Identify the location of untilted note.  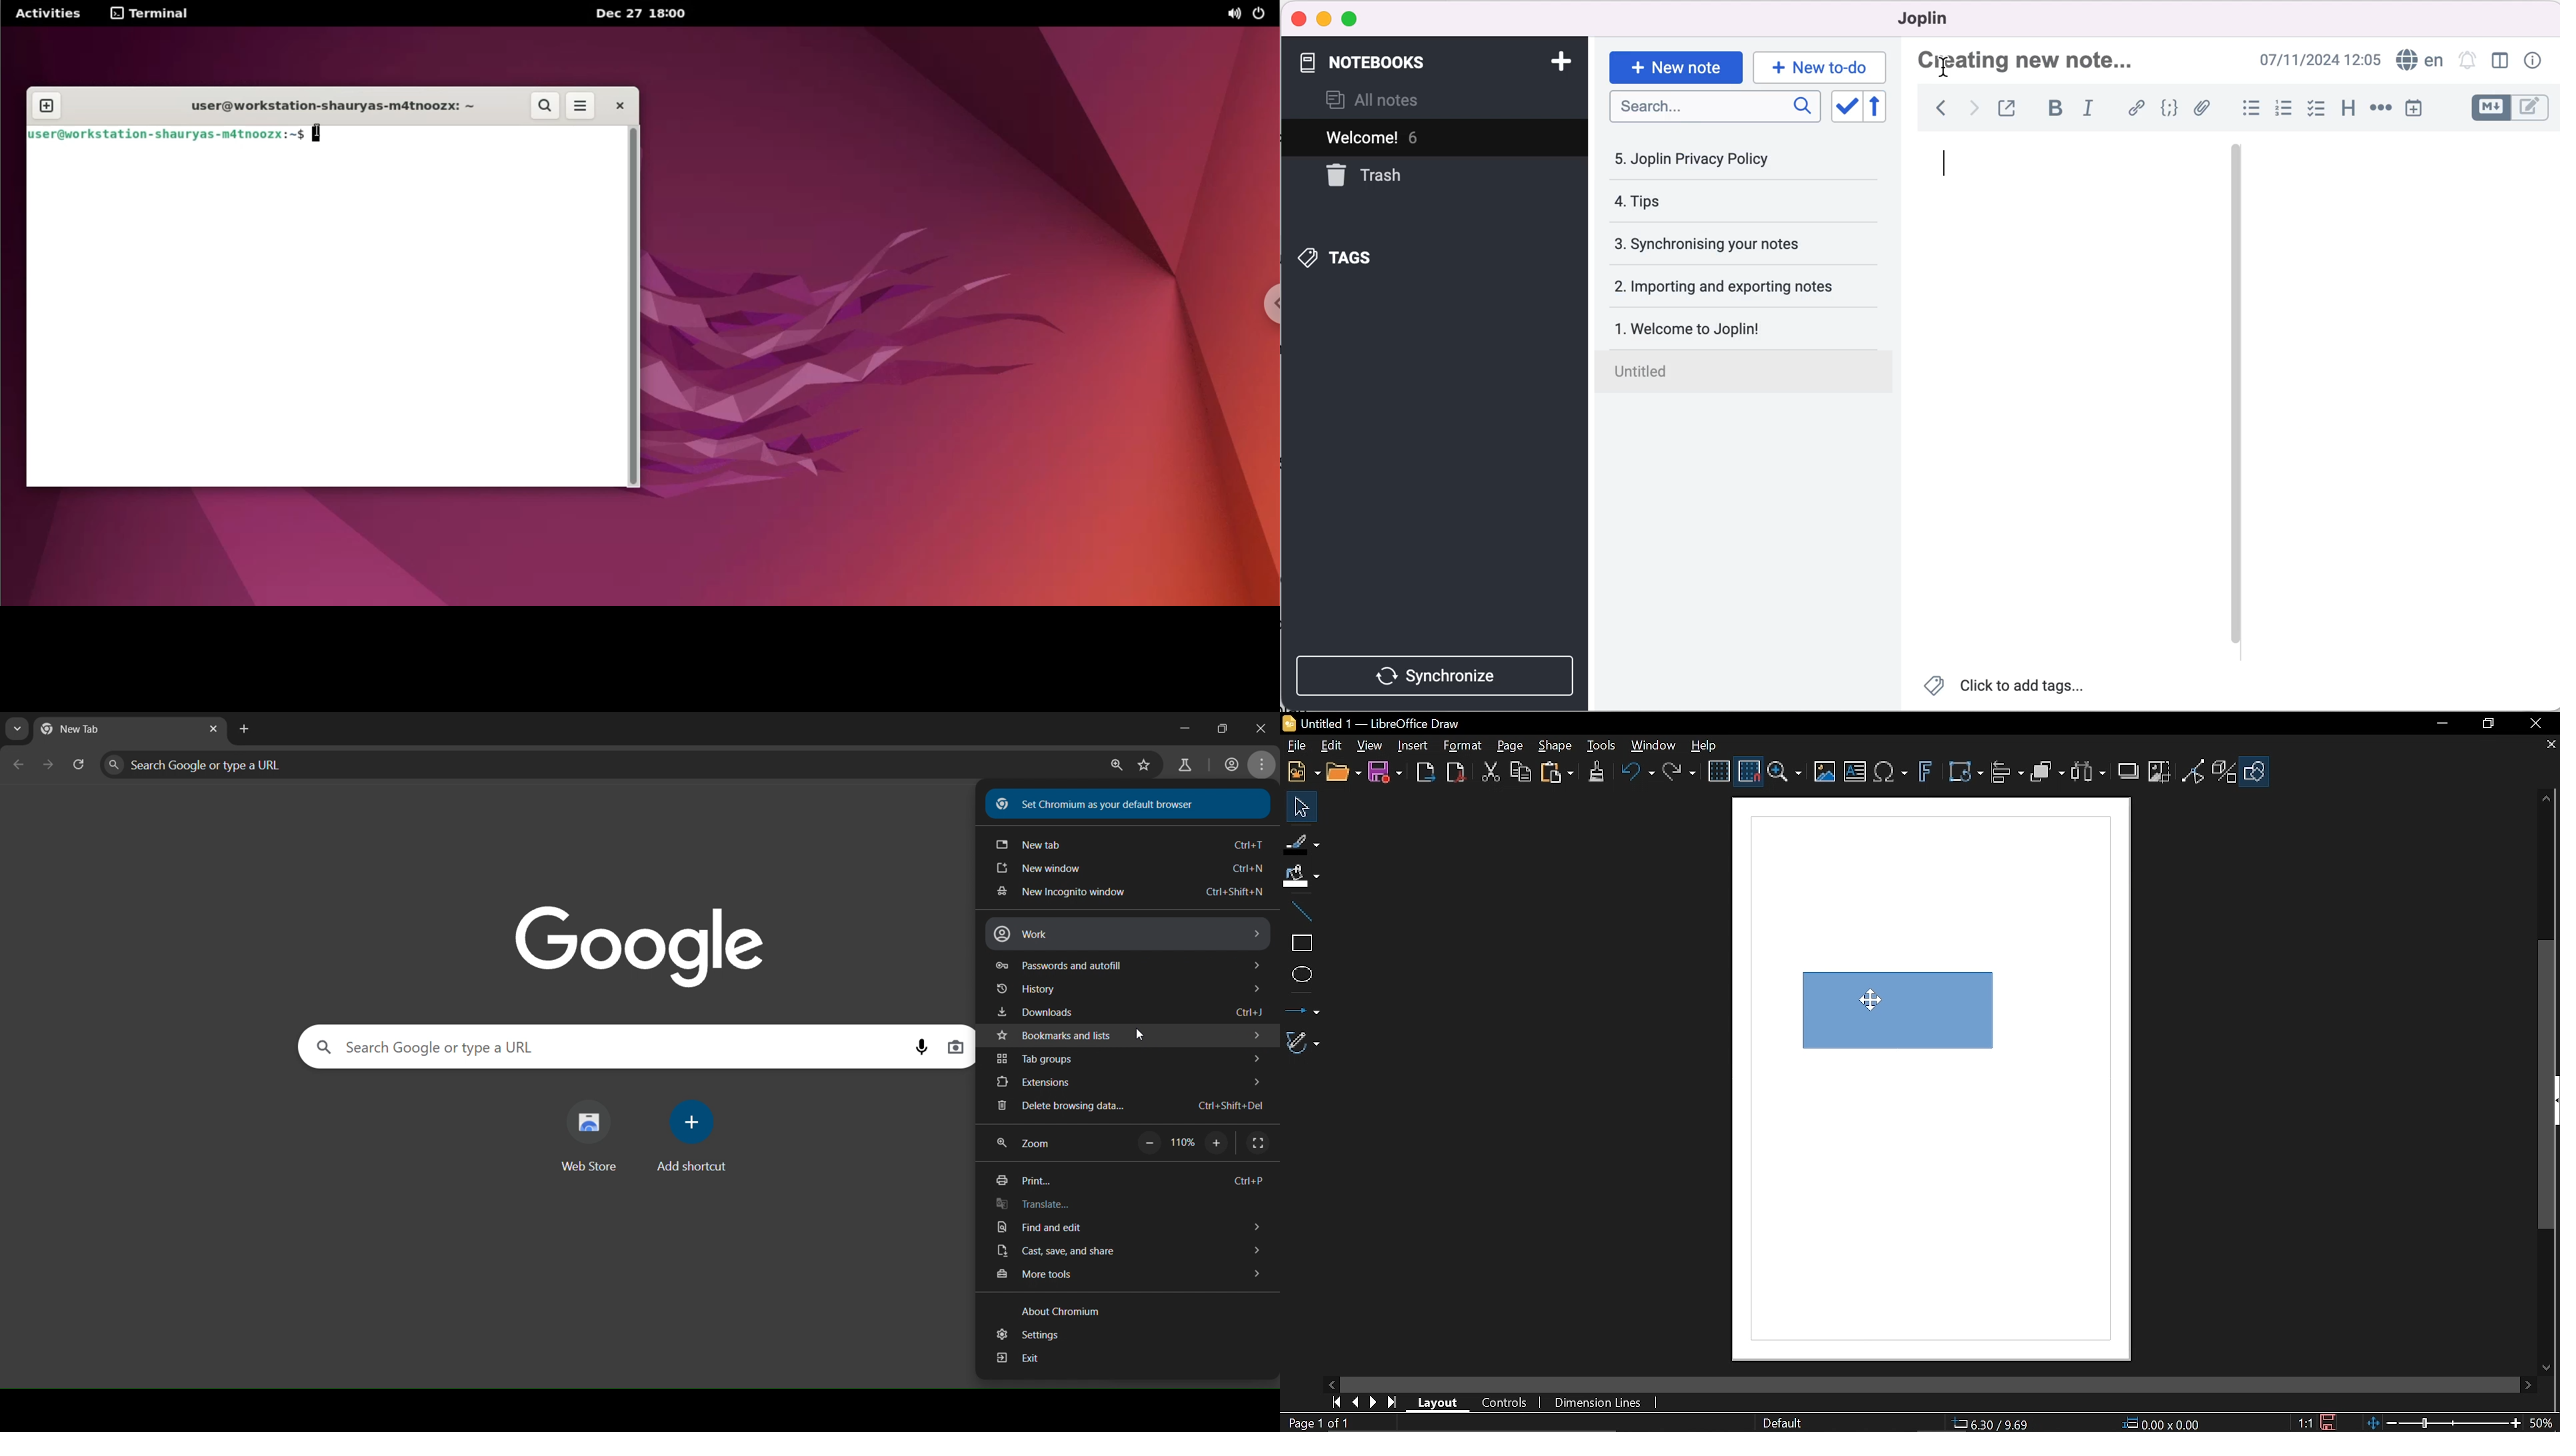
(1746, 374).